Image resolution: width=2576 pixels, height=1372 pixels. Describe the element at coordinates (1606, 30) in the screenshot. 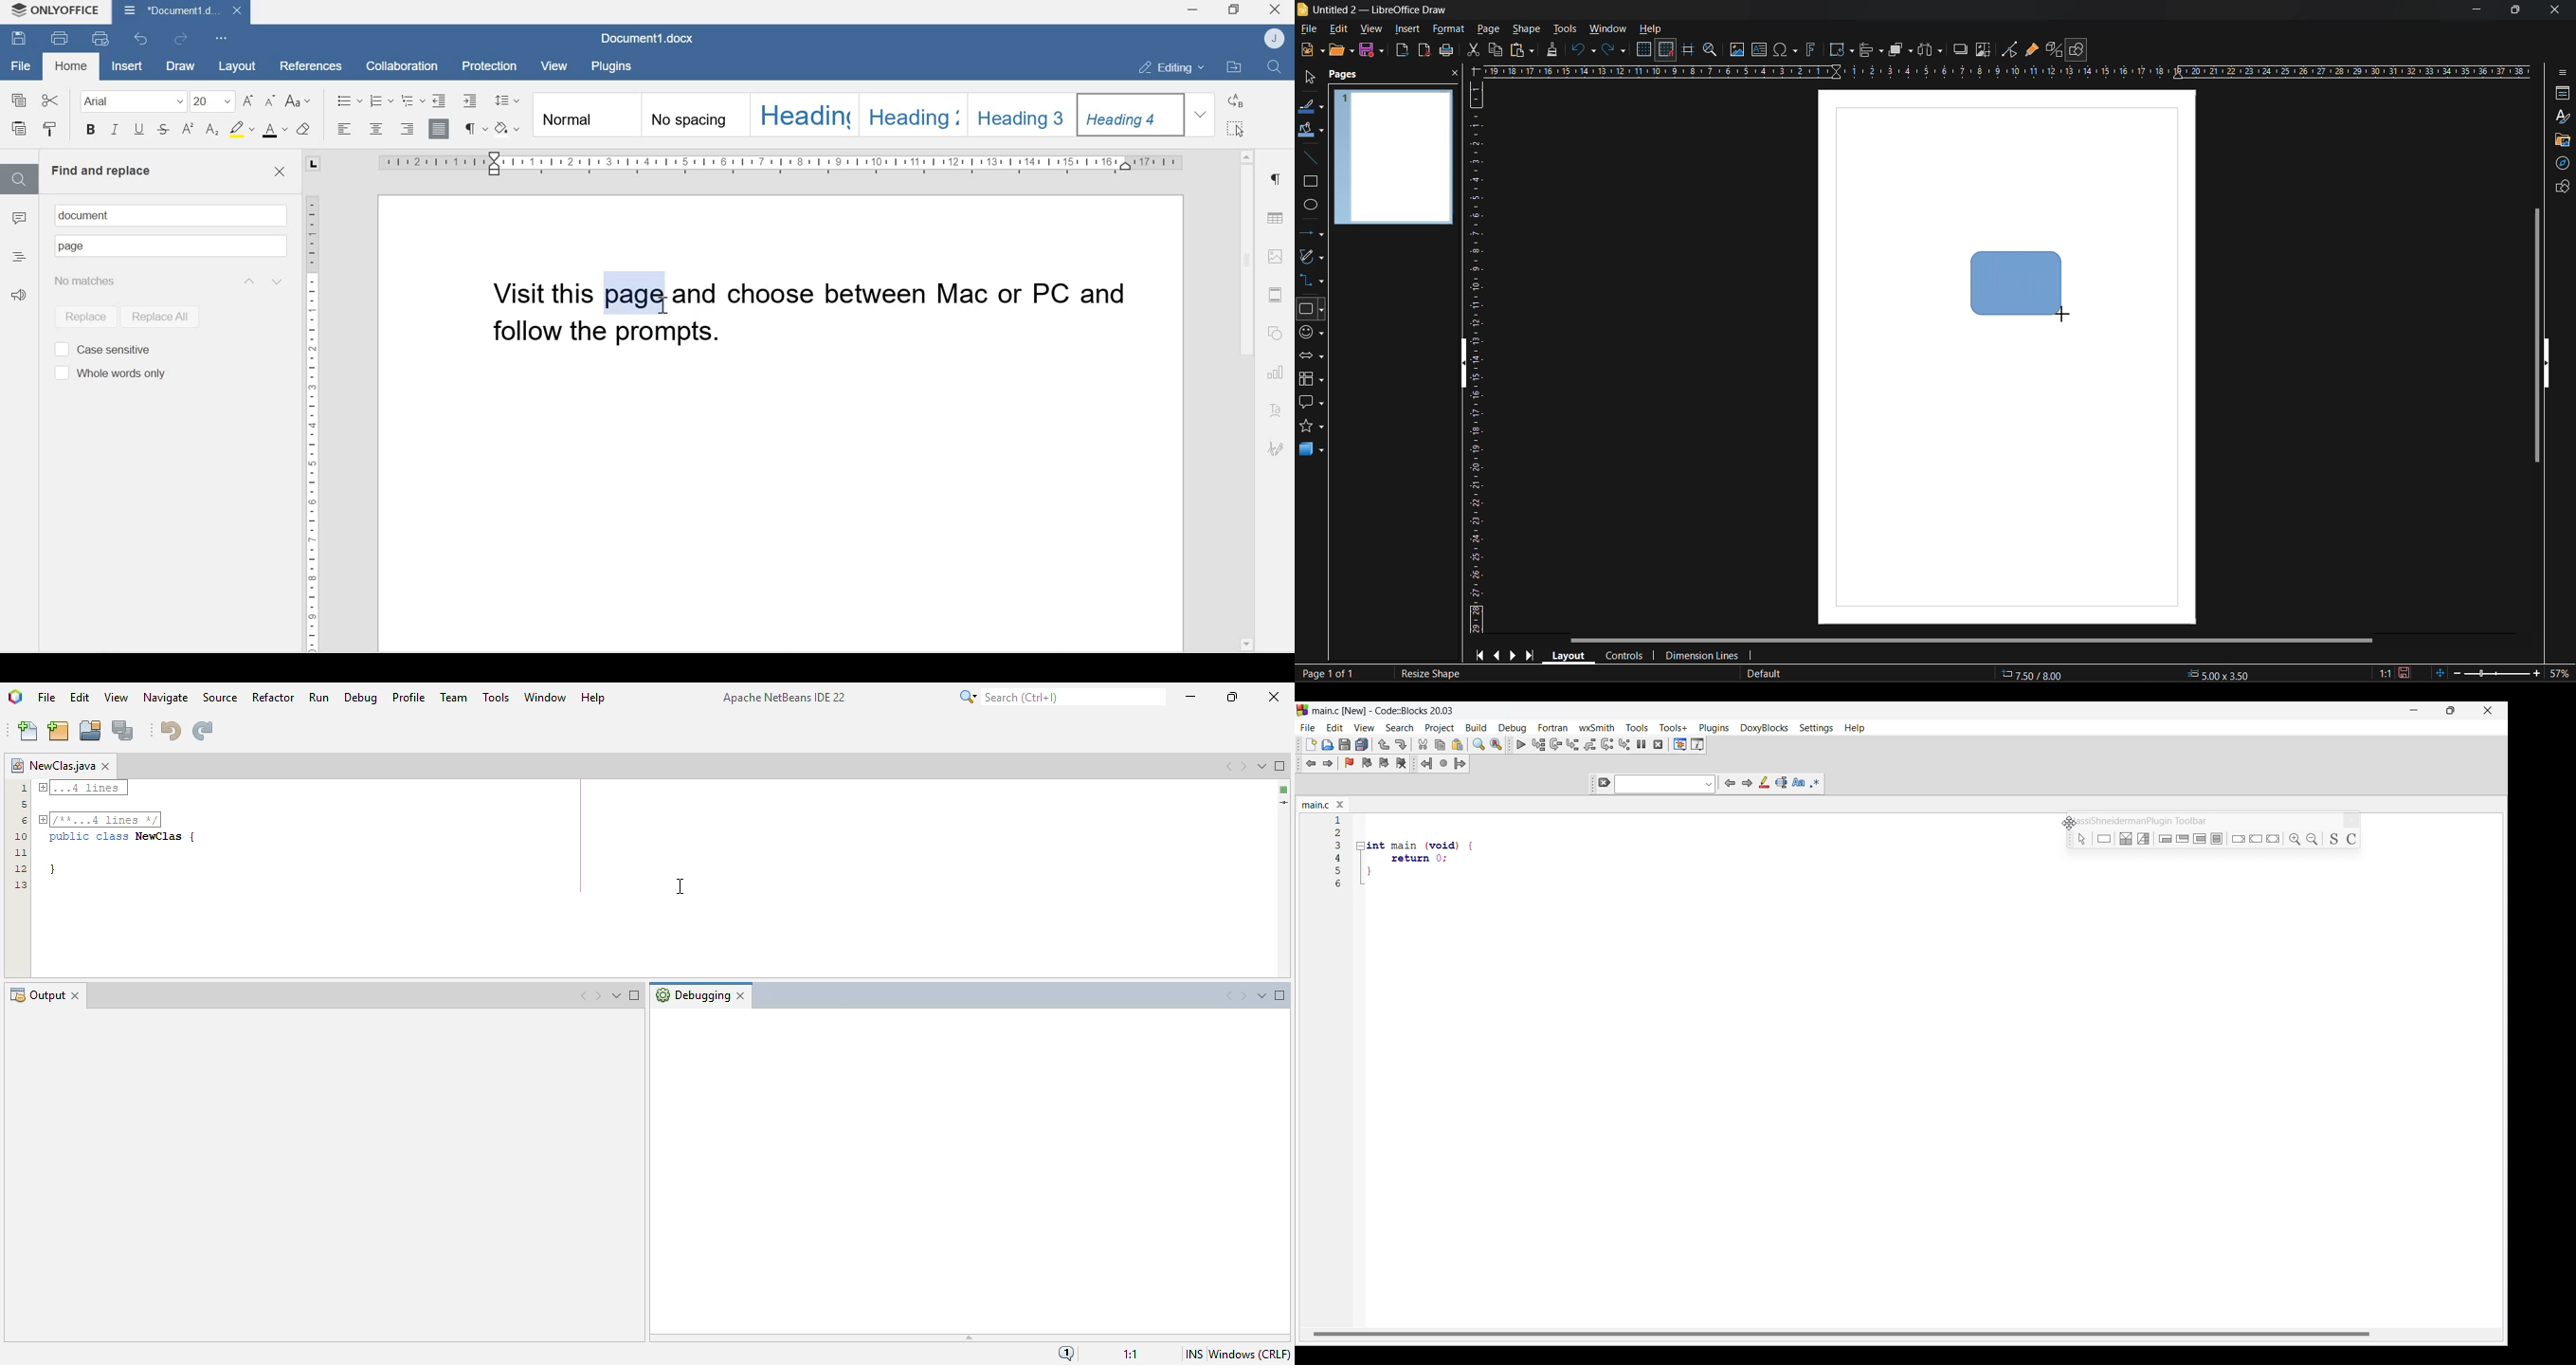

I see `window` at that location.